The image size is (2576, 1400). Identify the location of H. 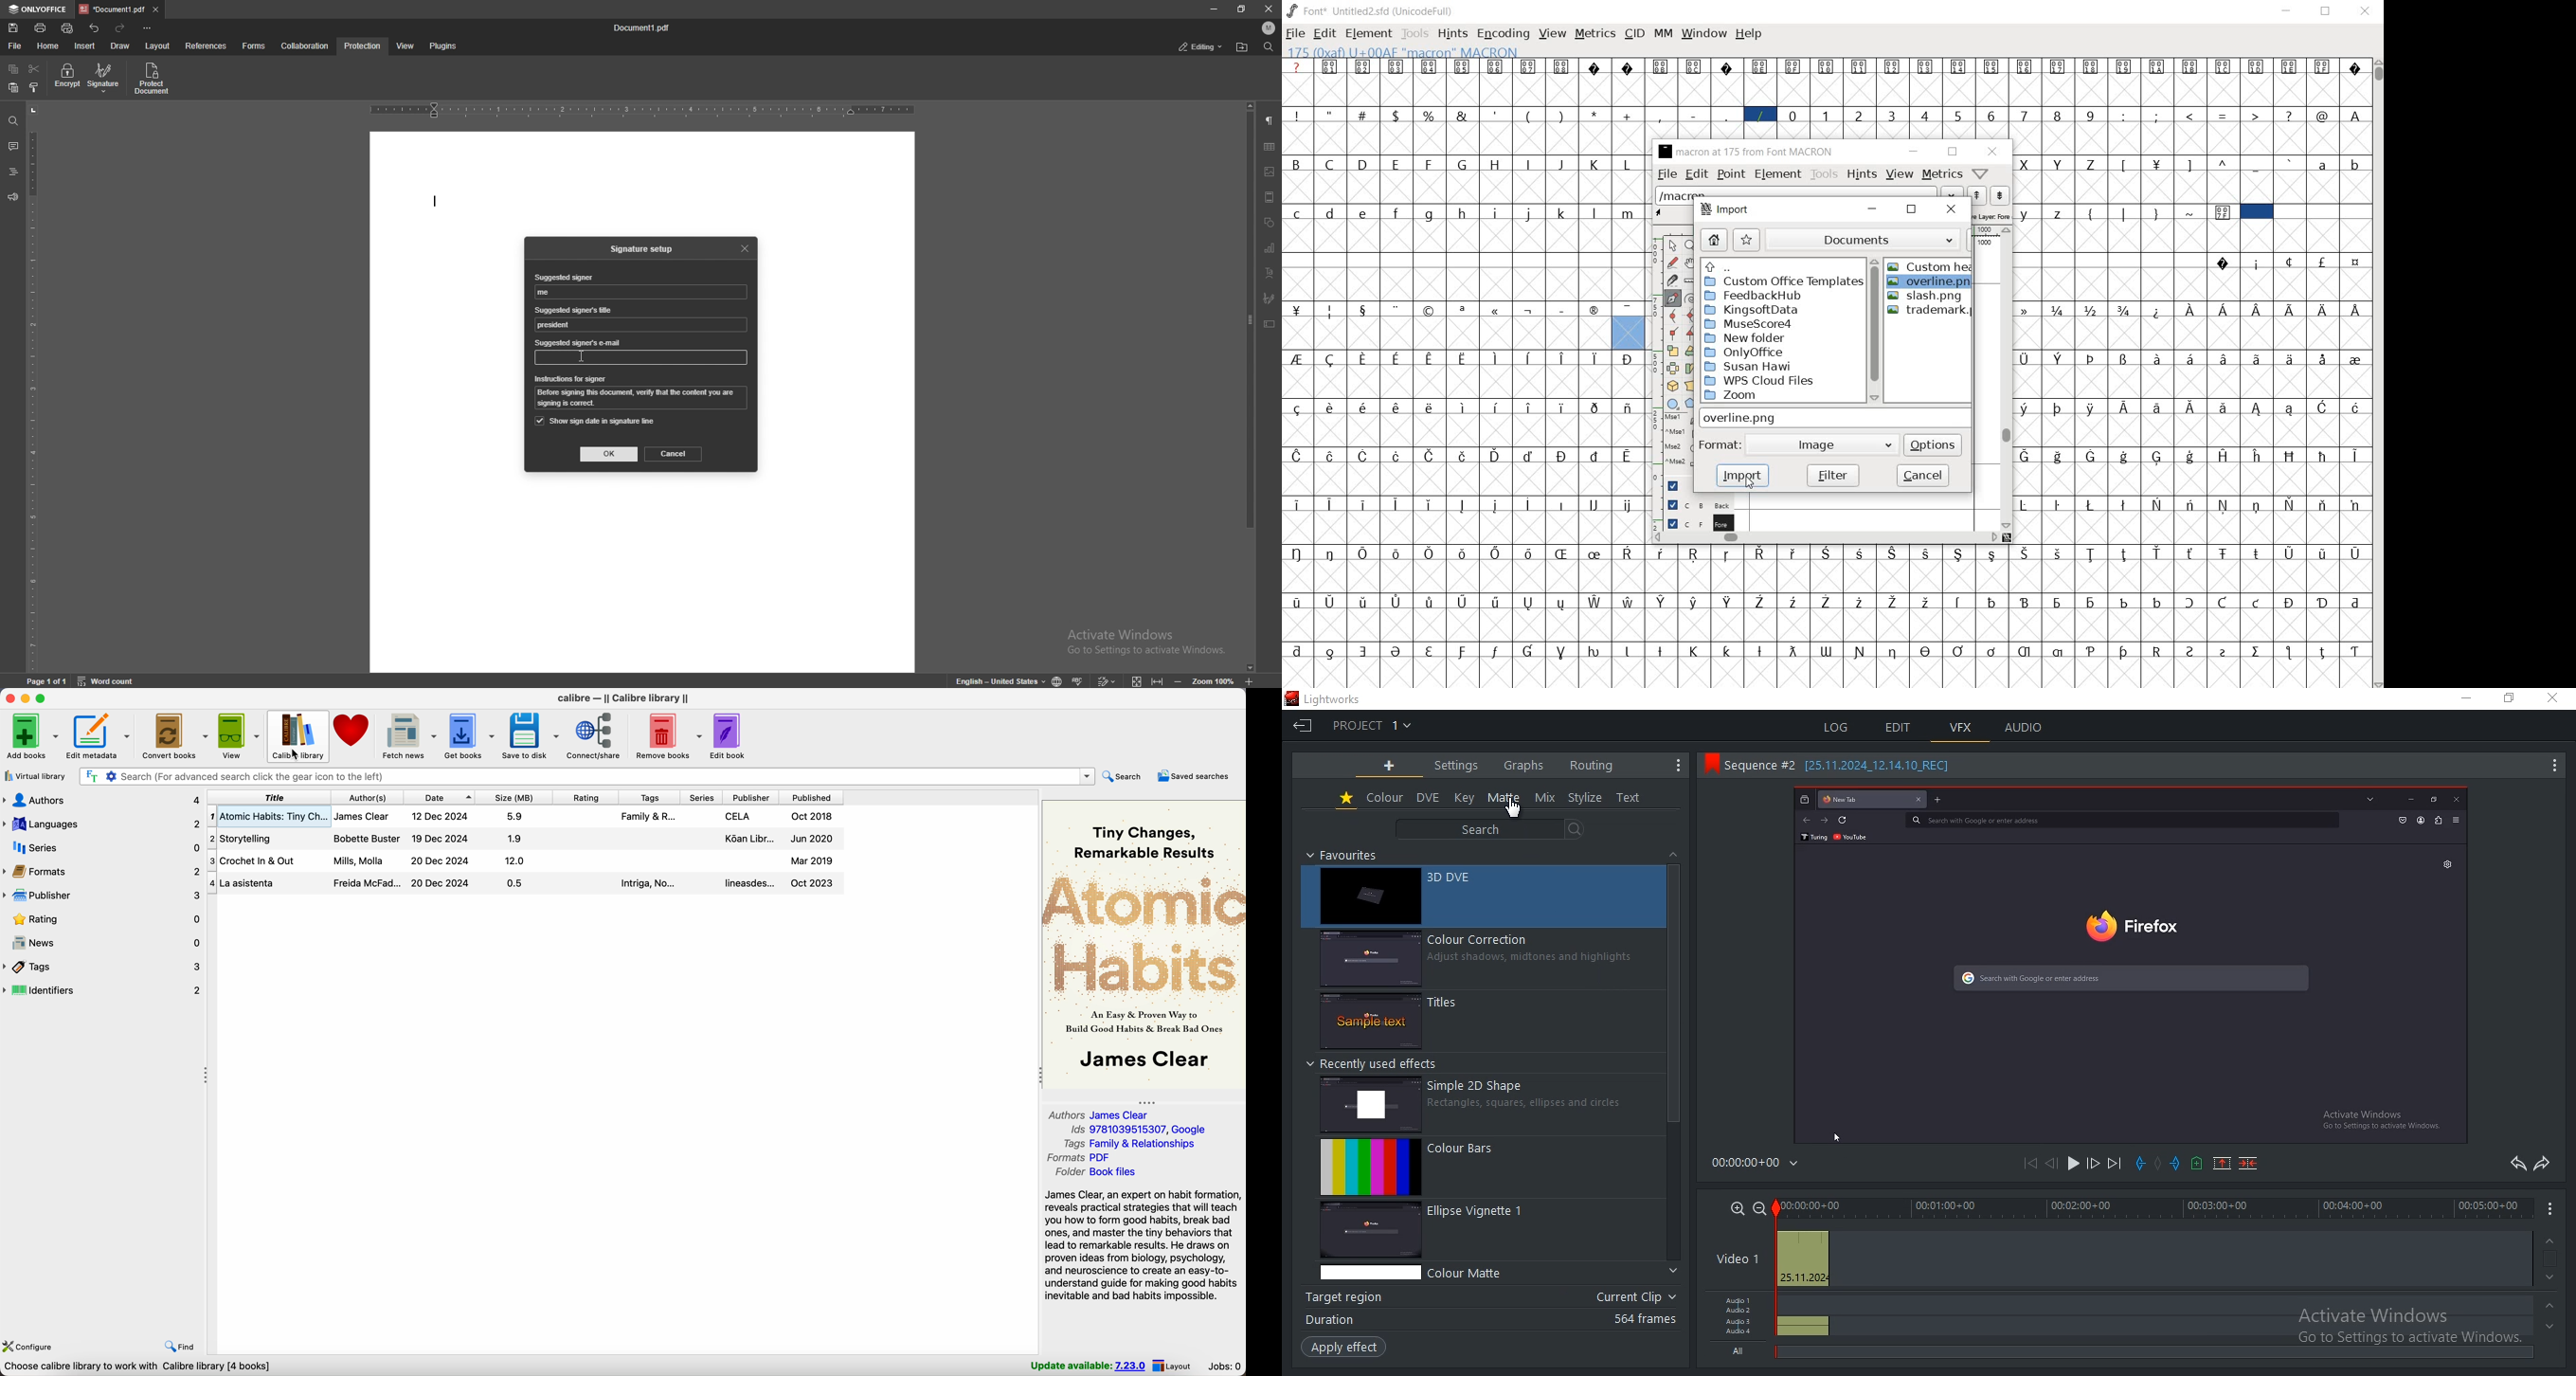
(1498, 164).